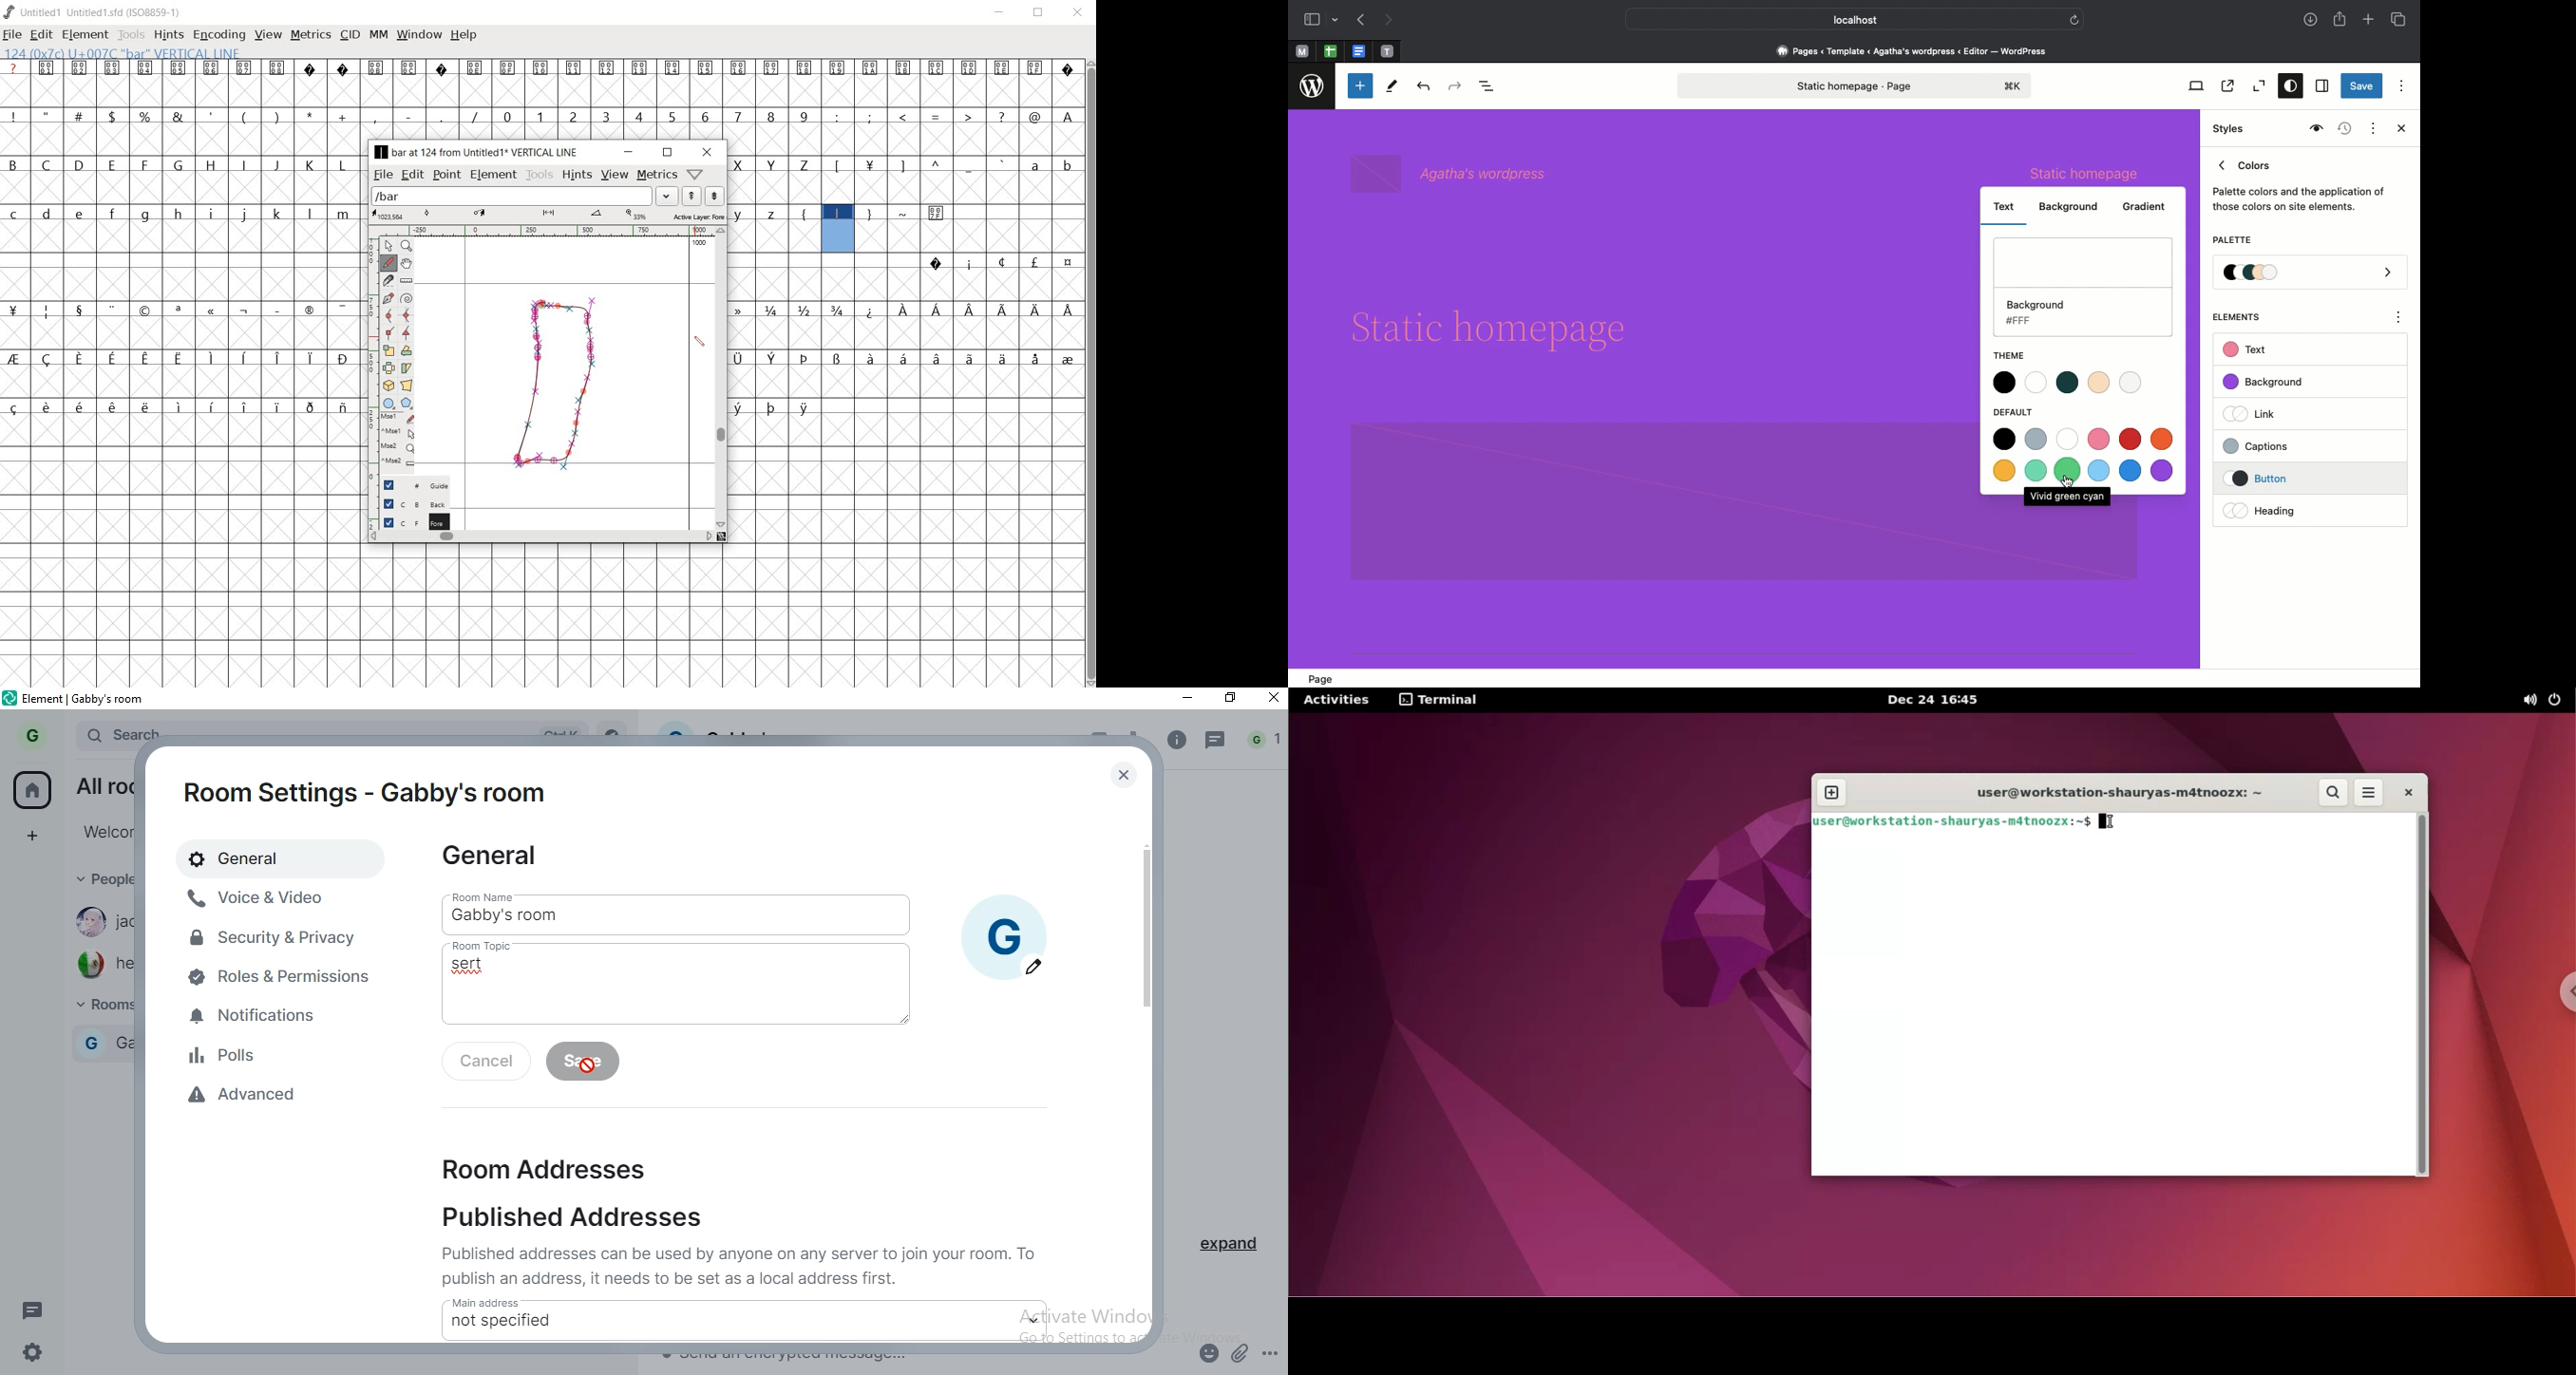  What do you see at coordinates (615, 174) in the screenshot?
I see `view` at bounding box center [615, 174].